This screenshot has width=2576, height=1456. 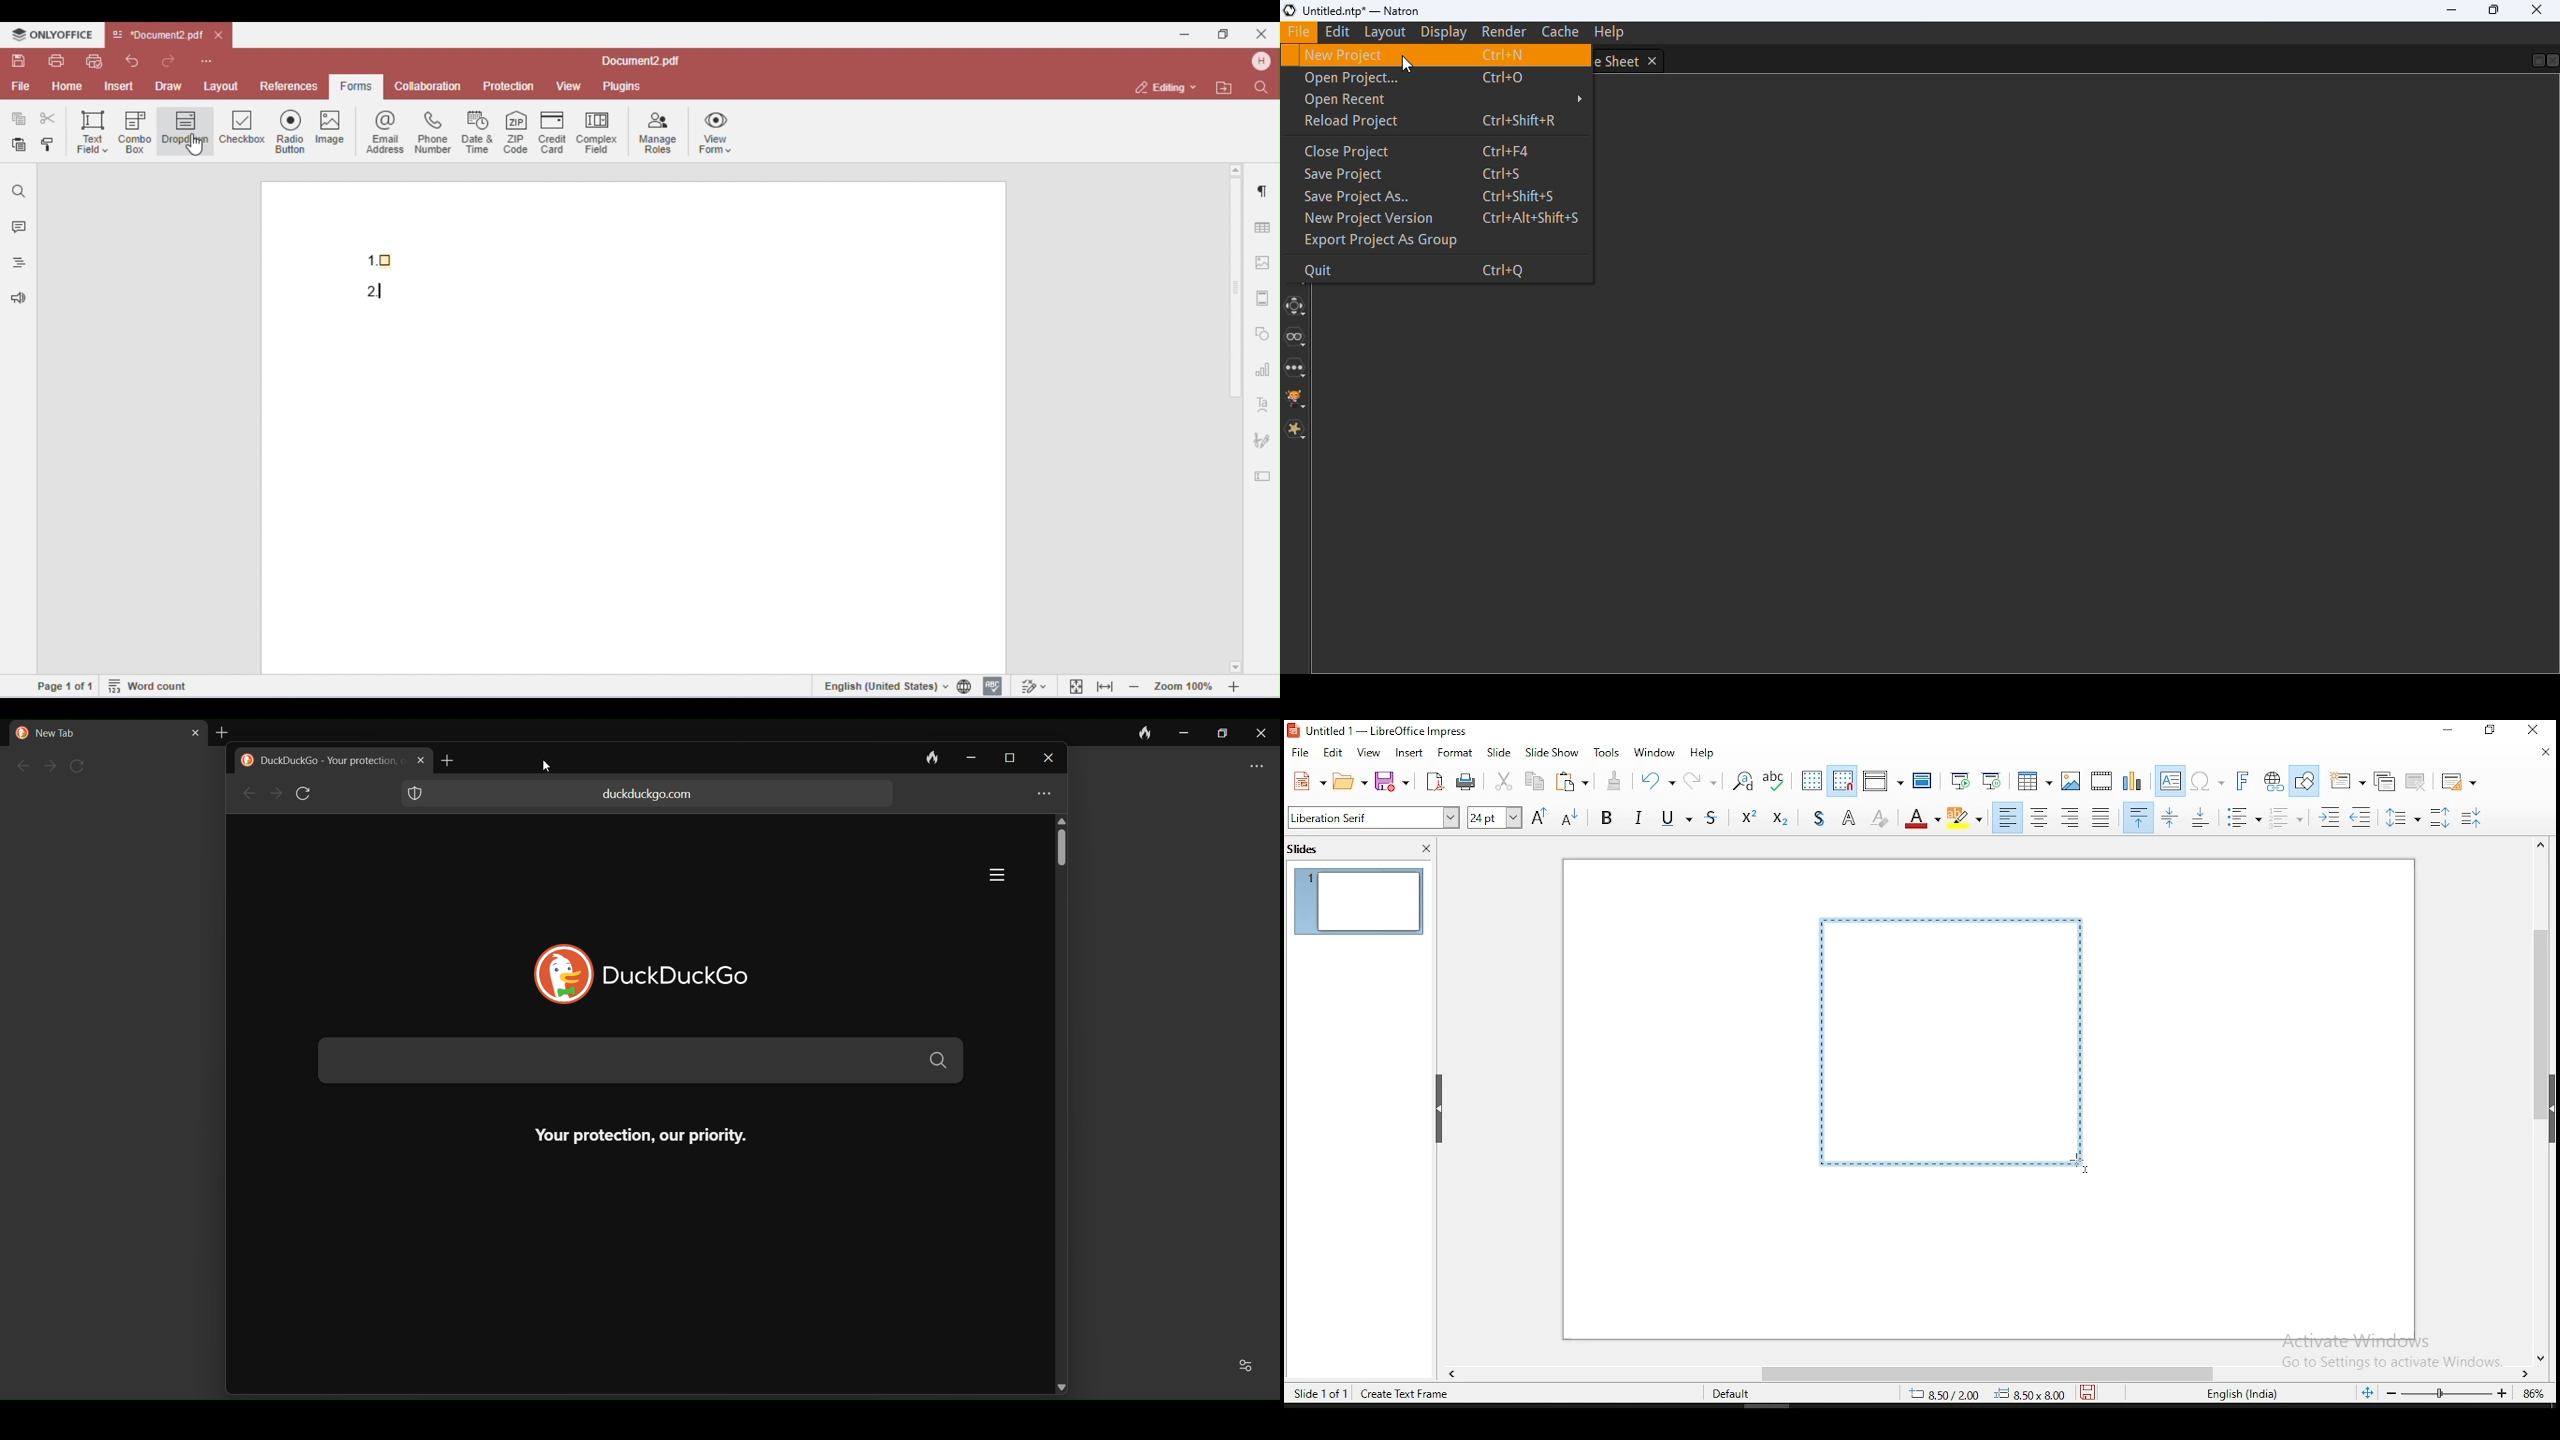 What do you see at coordinates (1061, 1383) in the screenshot?
I see `down` at bounding box center [1061, 1383].